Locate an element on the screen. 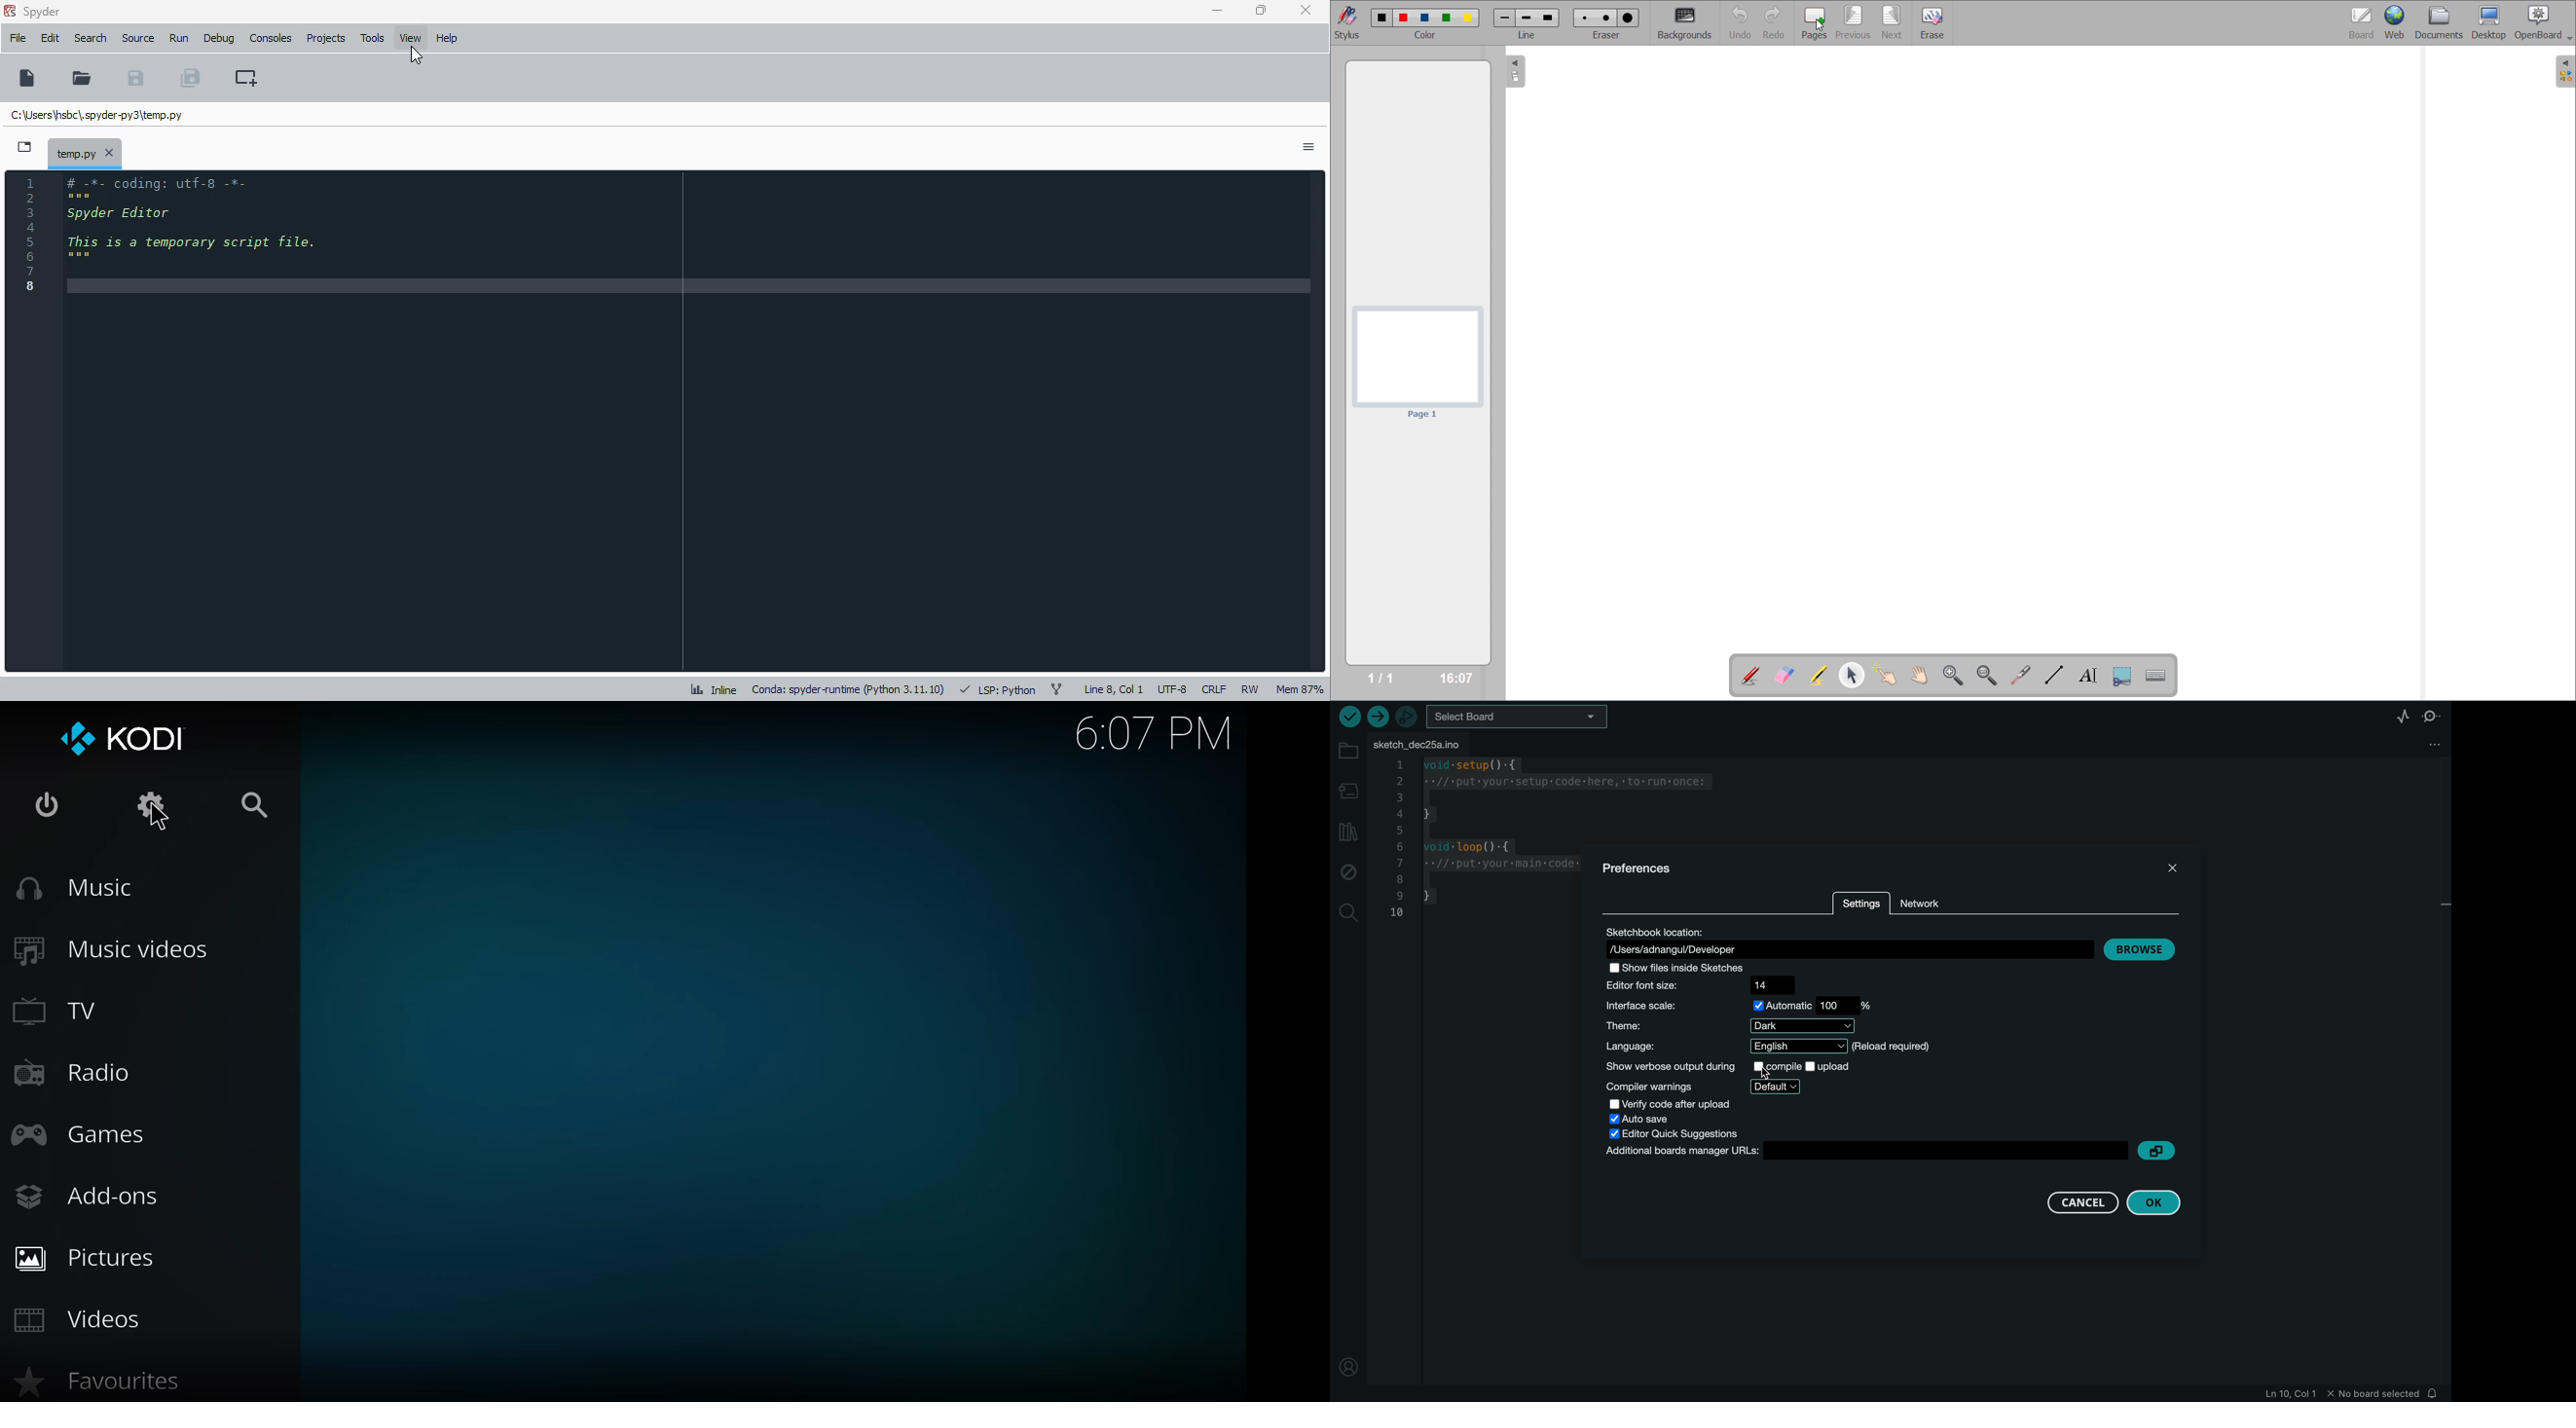  search is located at coordinates (90, 39).